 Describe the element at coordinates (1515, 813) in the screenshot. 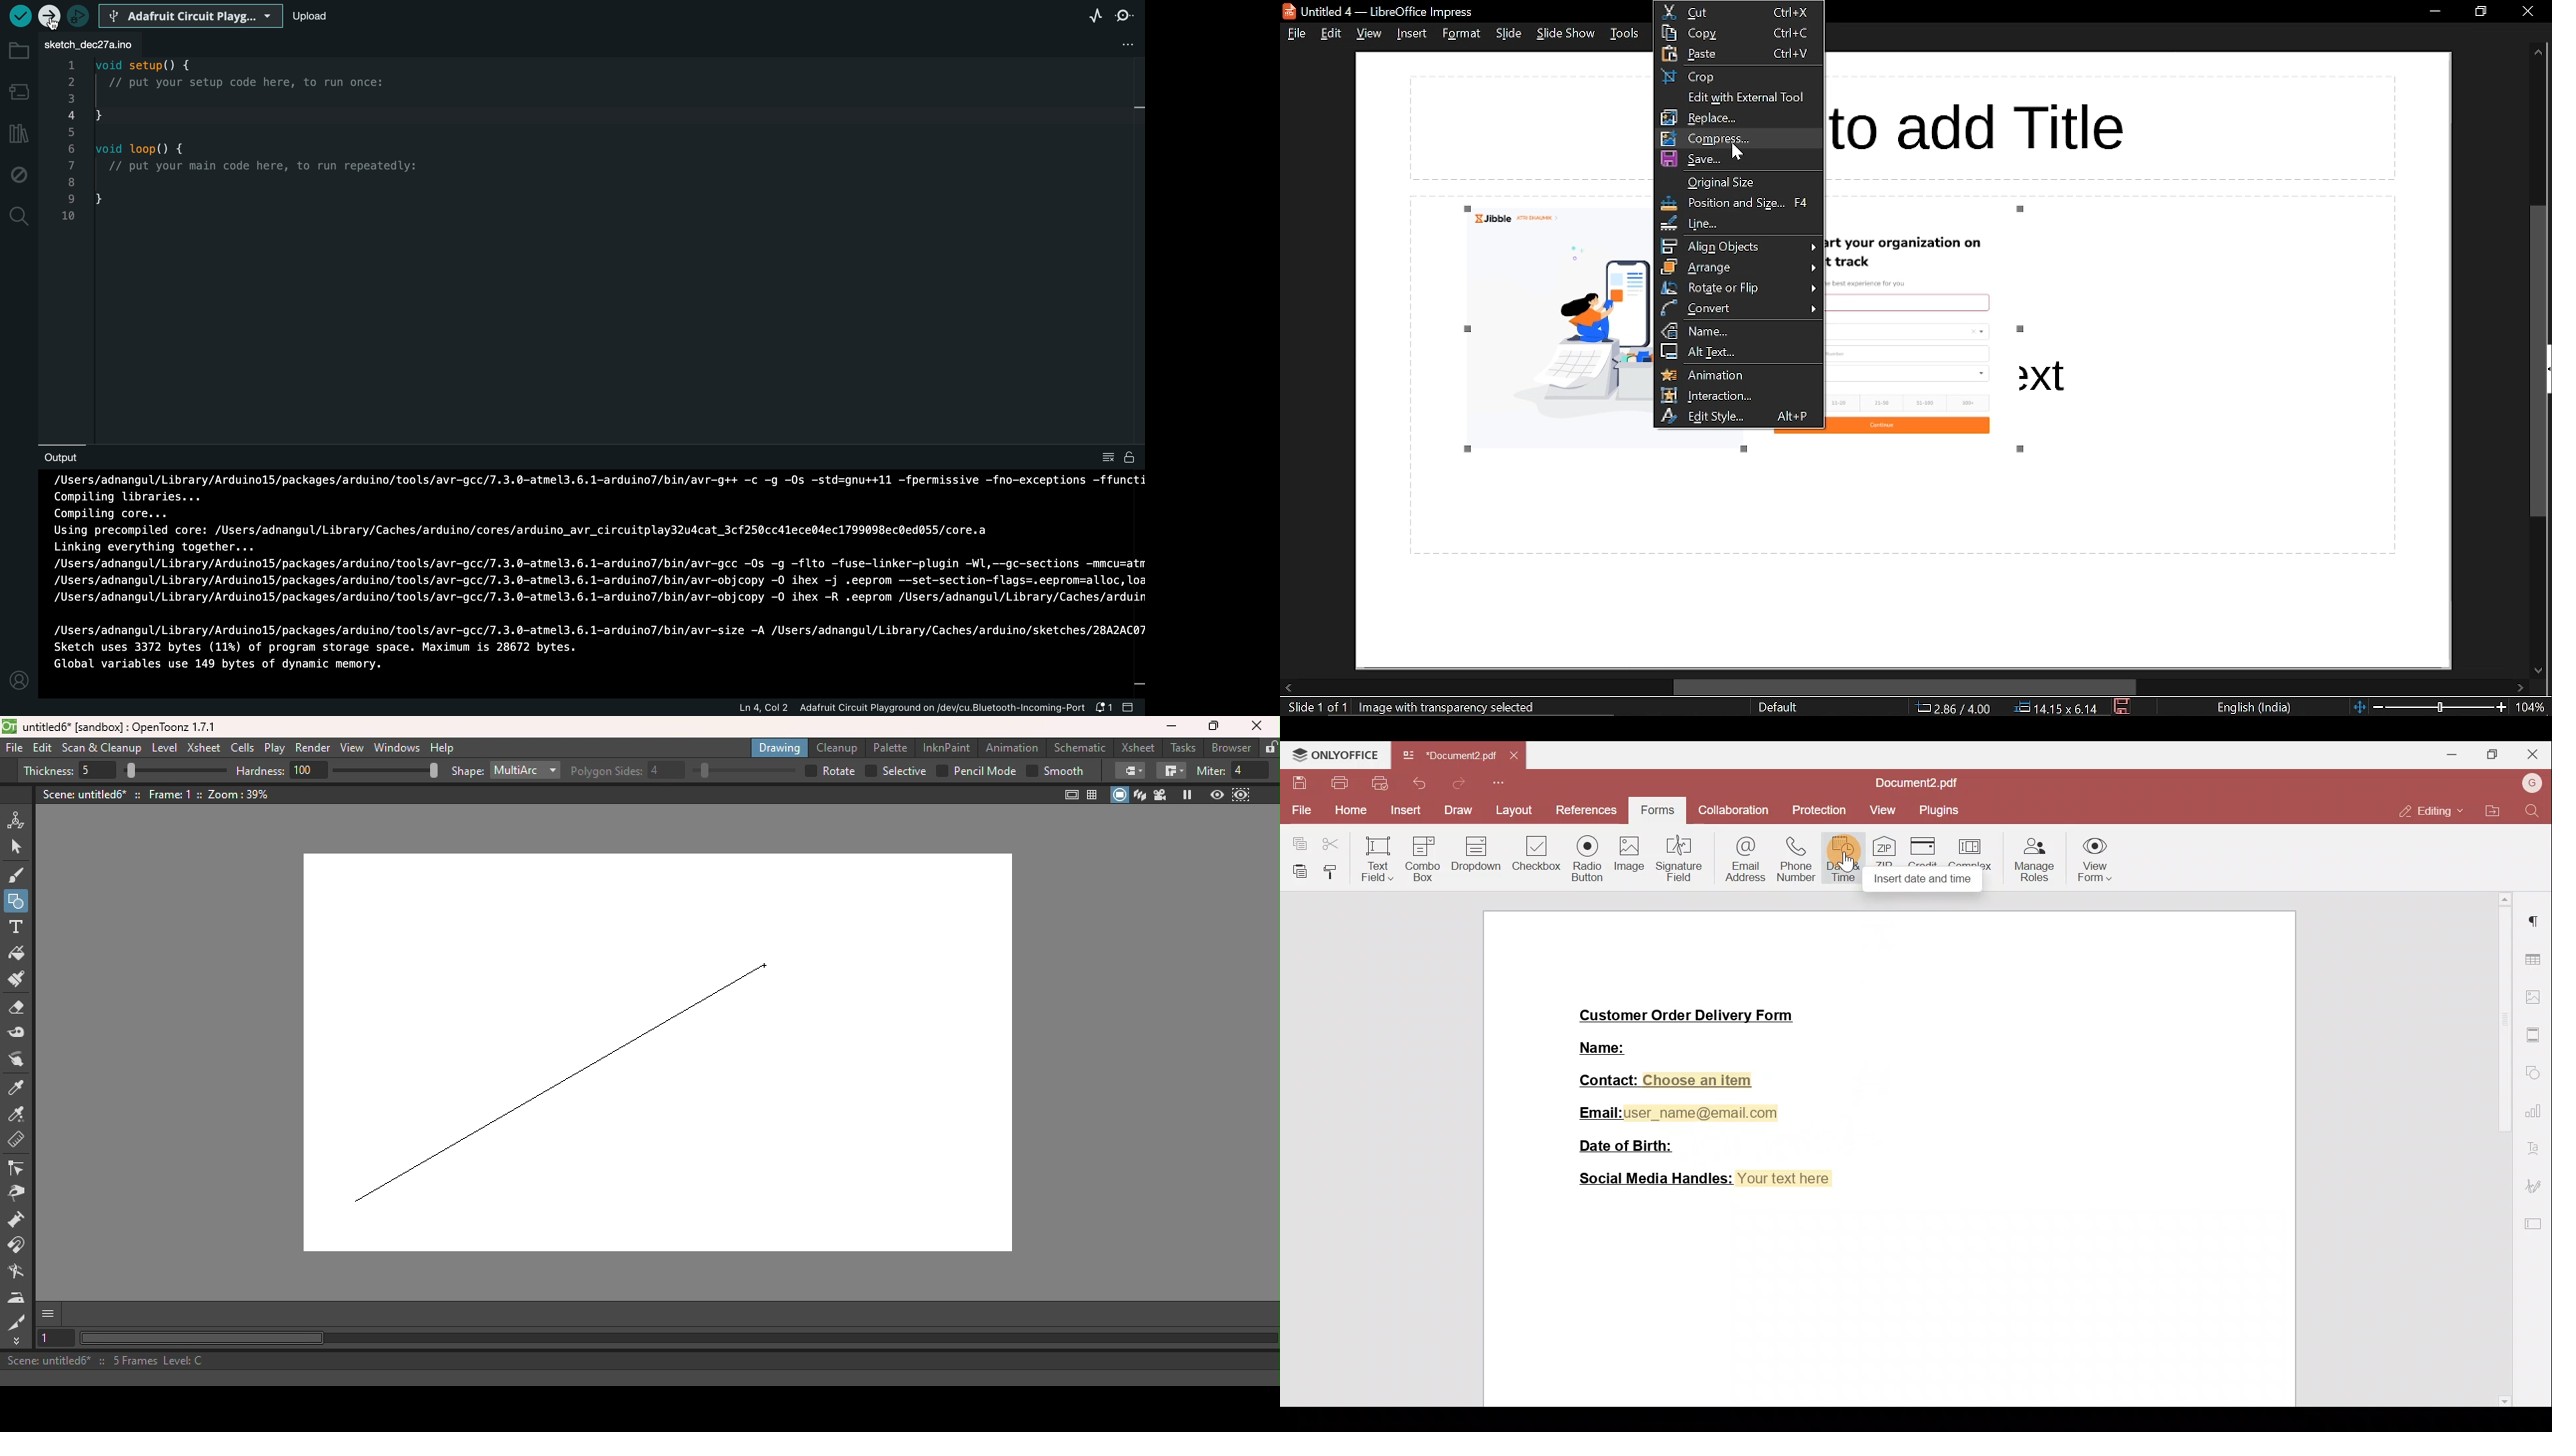

I see `Layout` at that location.